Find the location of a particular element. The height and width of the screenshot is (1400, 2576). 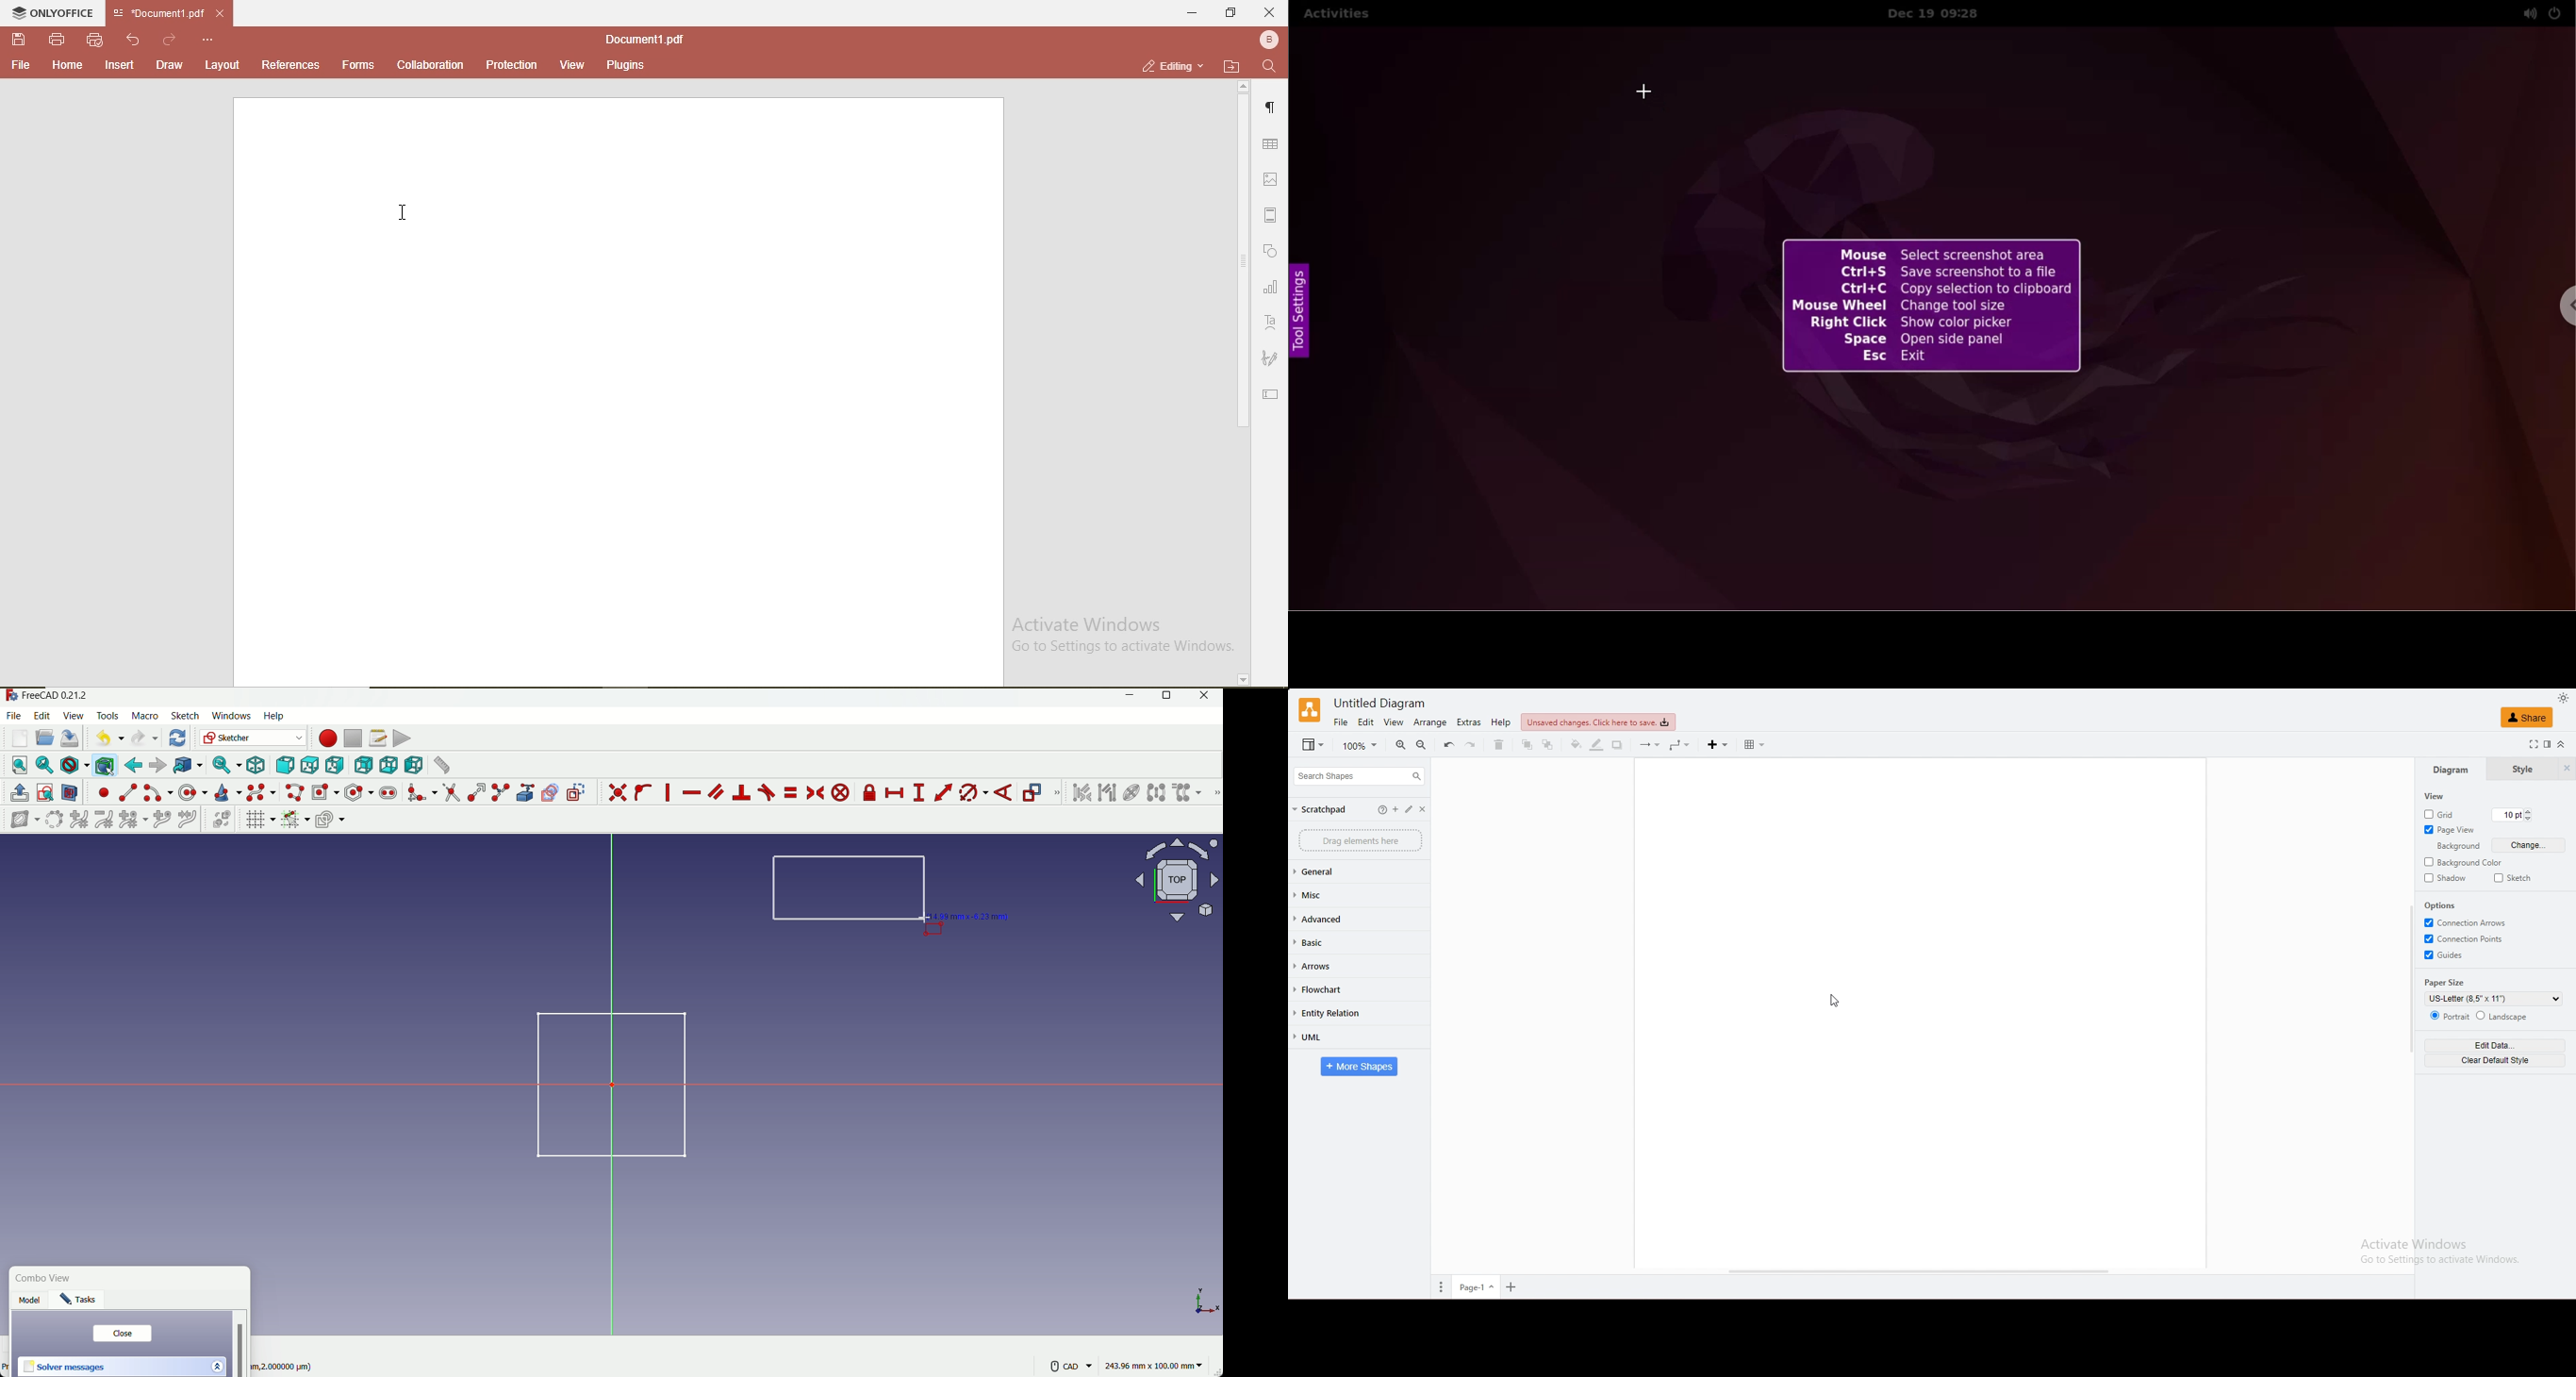

shadow is located at coordinates (1618, 745).